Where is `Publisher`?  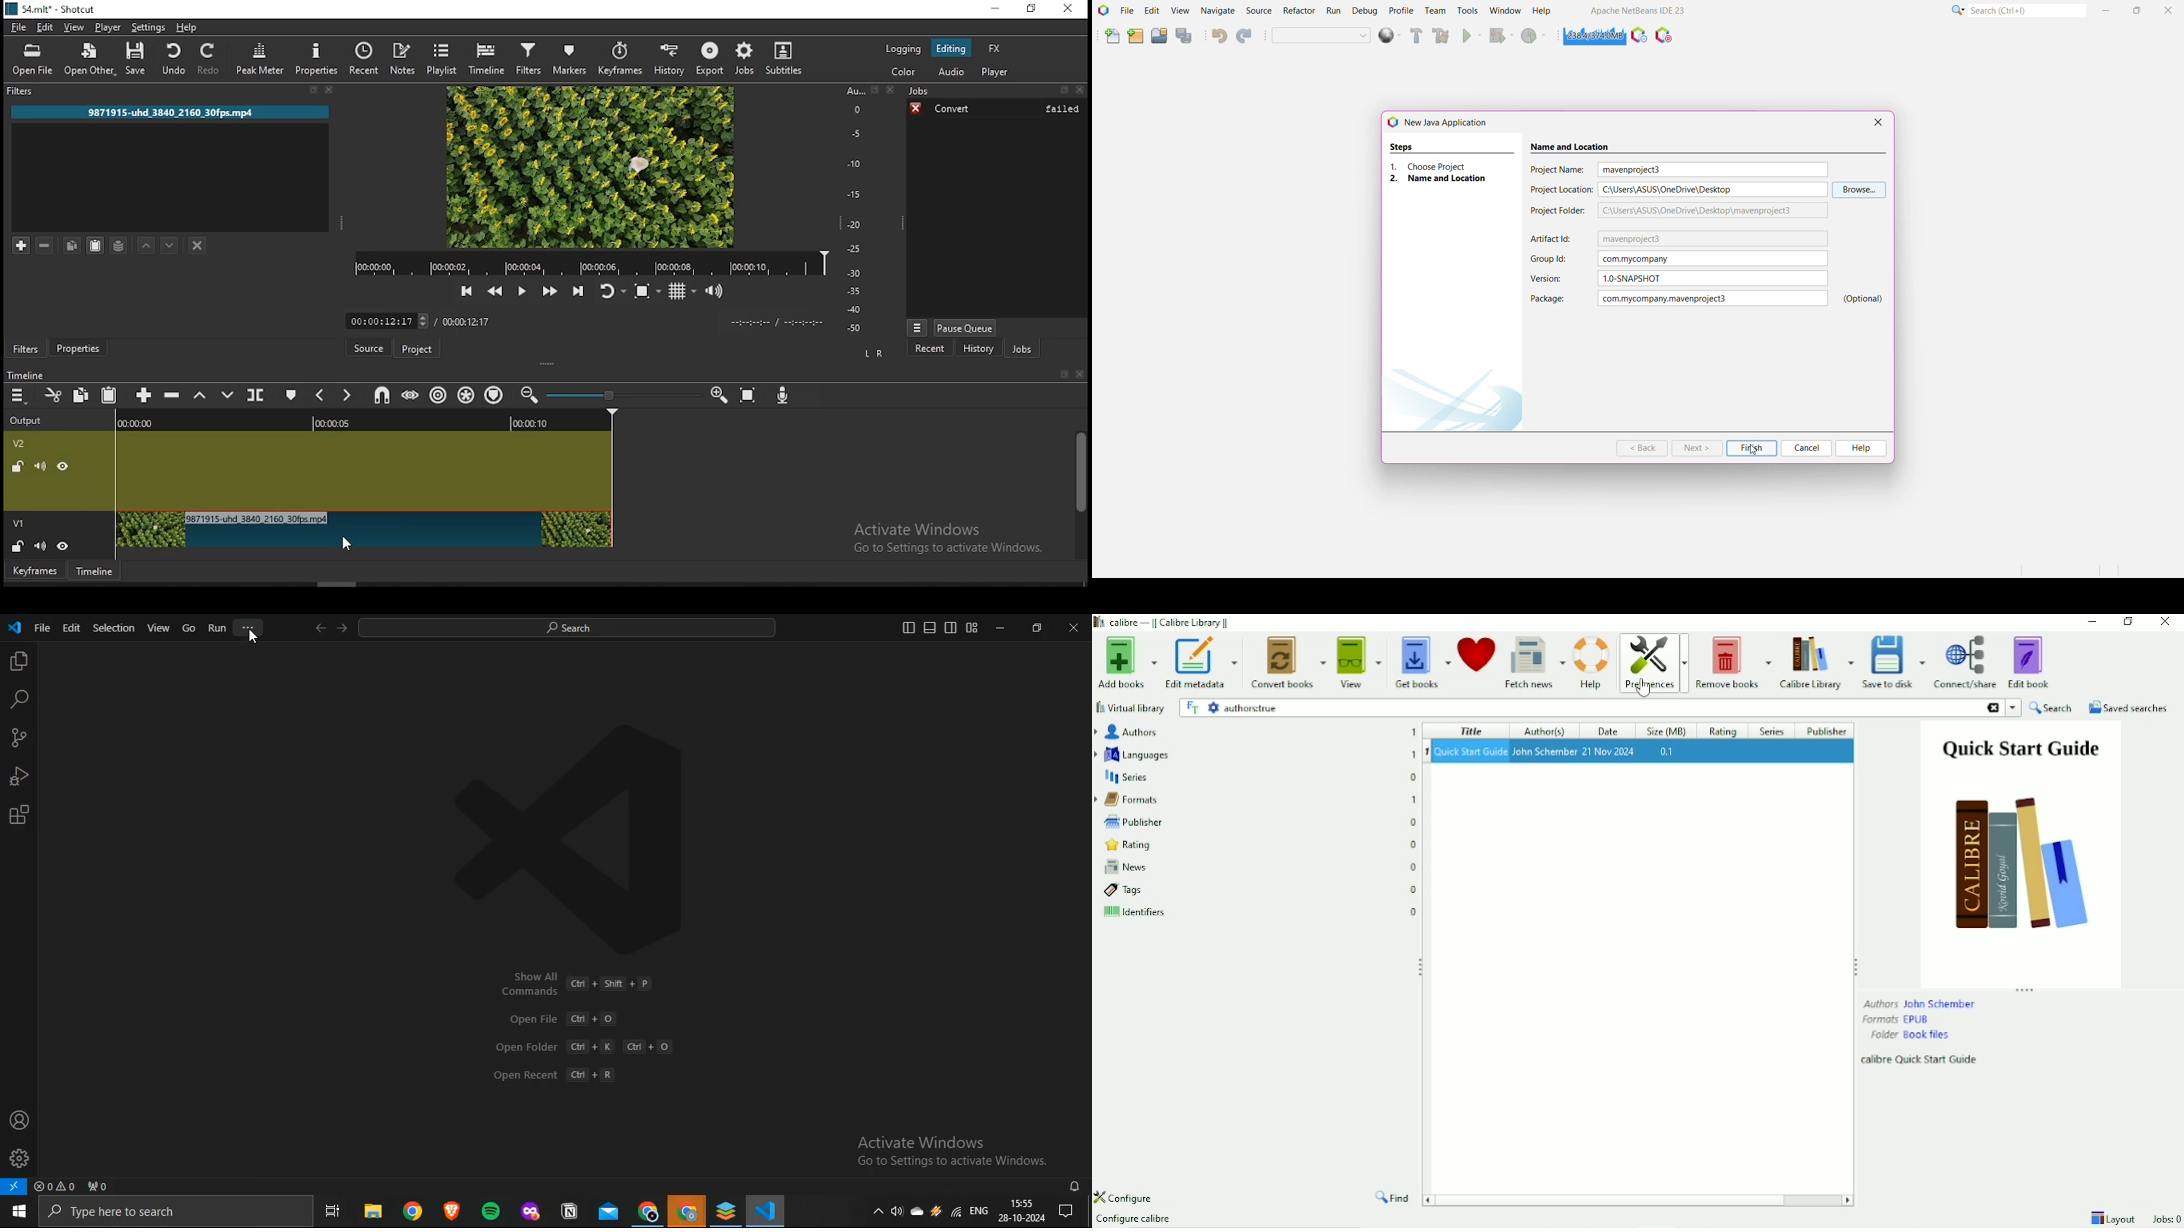
Publisher is located at coordinates (1257, 822).